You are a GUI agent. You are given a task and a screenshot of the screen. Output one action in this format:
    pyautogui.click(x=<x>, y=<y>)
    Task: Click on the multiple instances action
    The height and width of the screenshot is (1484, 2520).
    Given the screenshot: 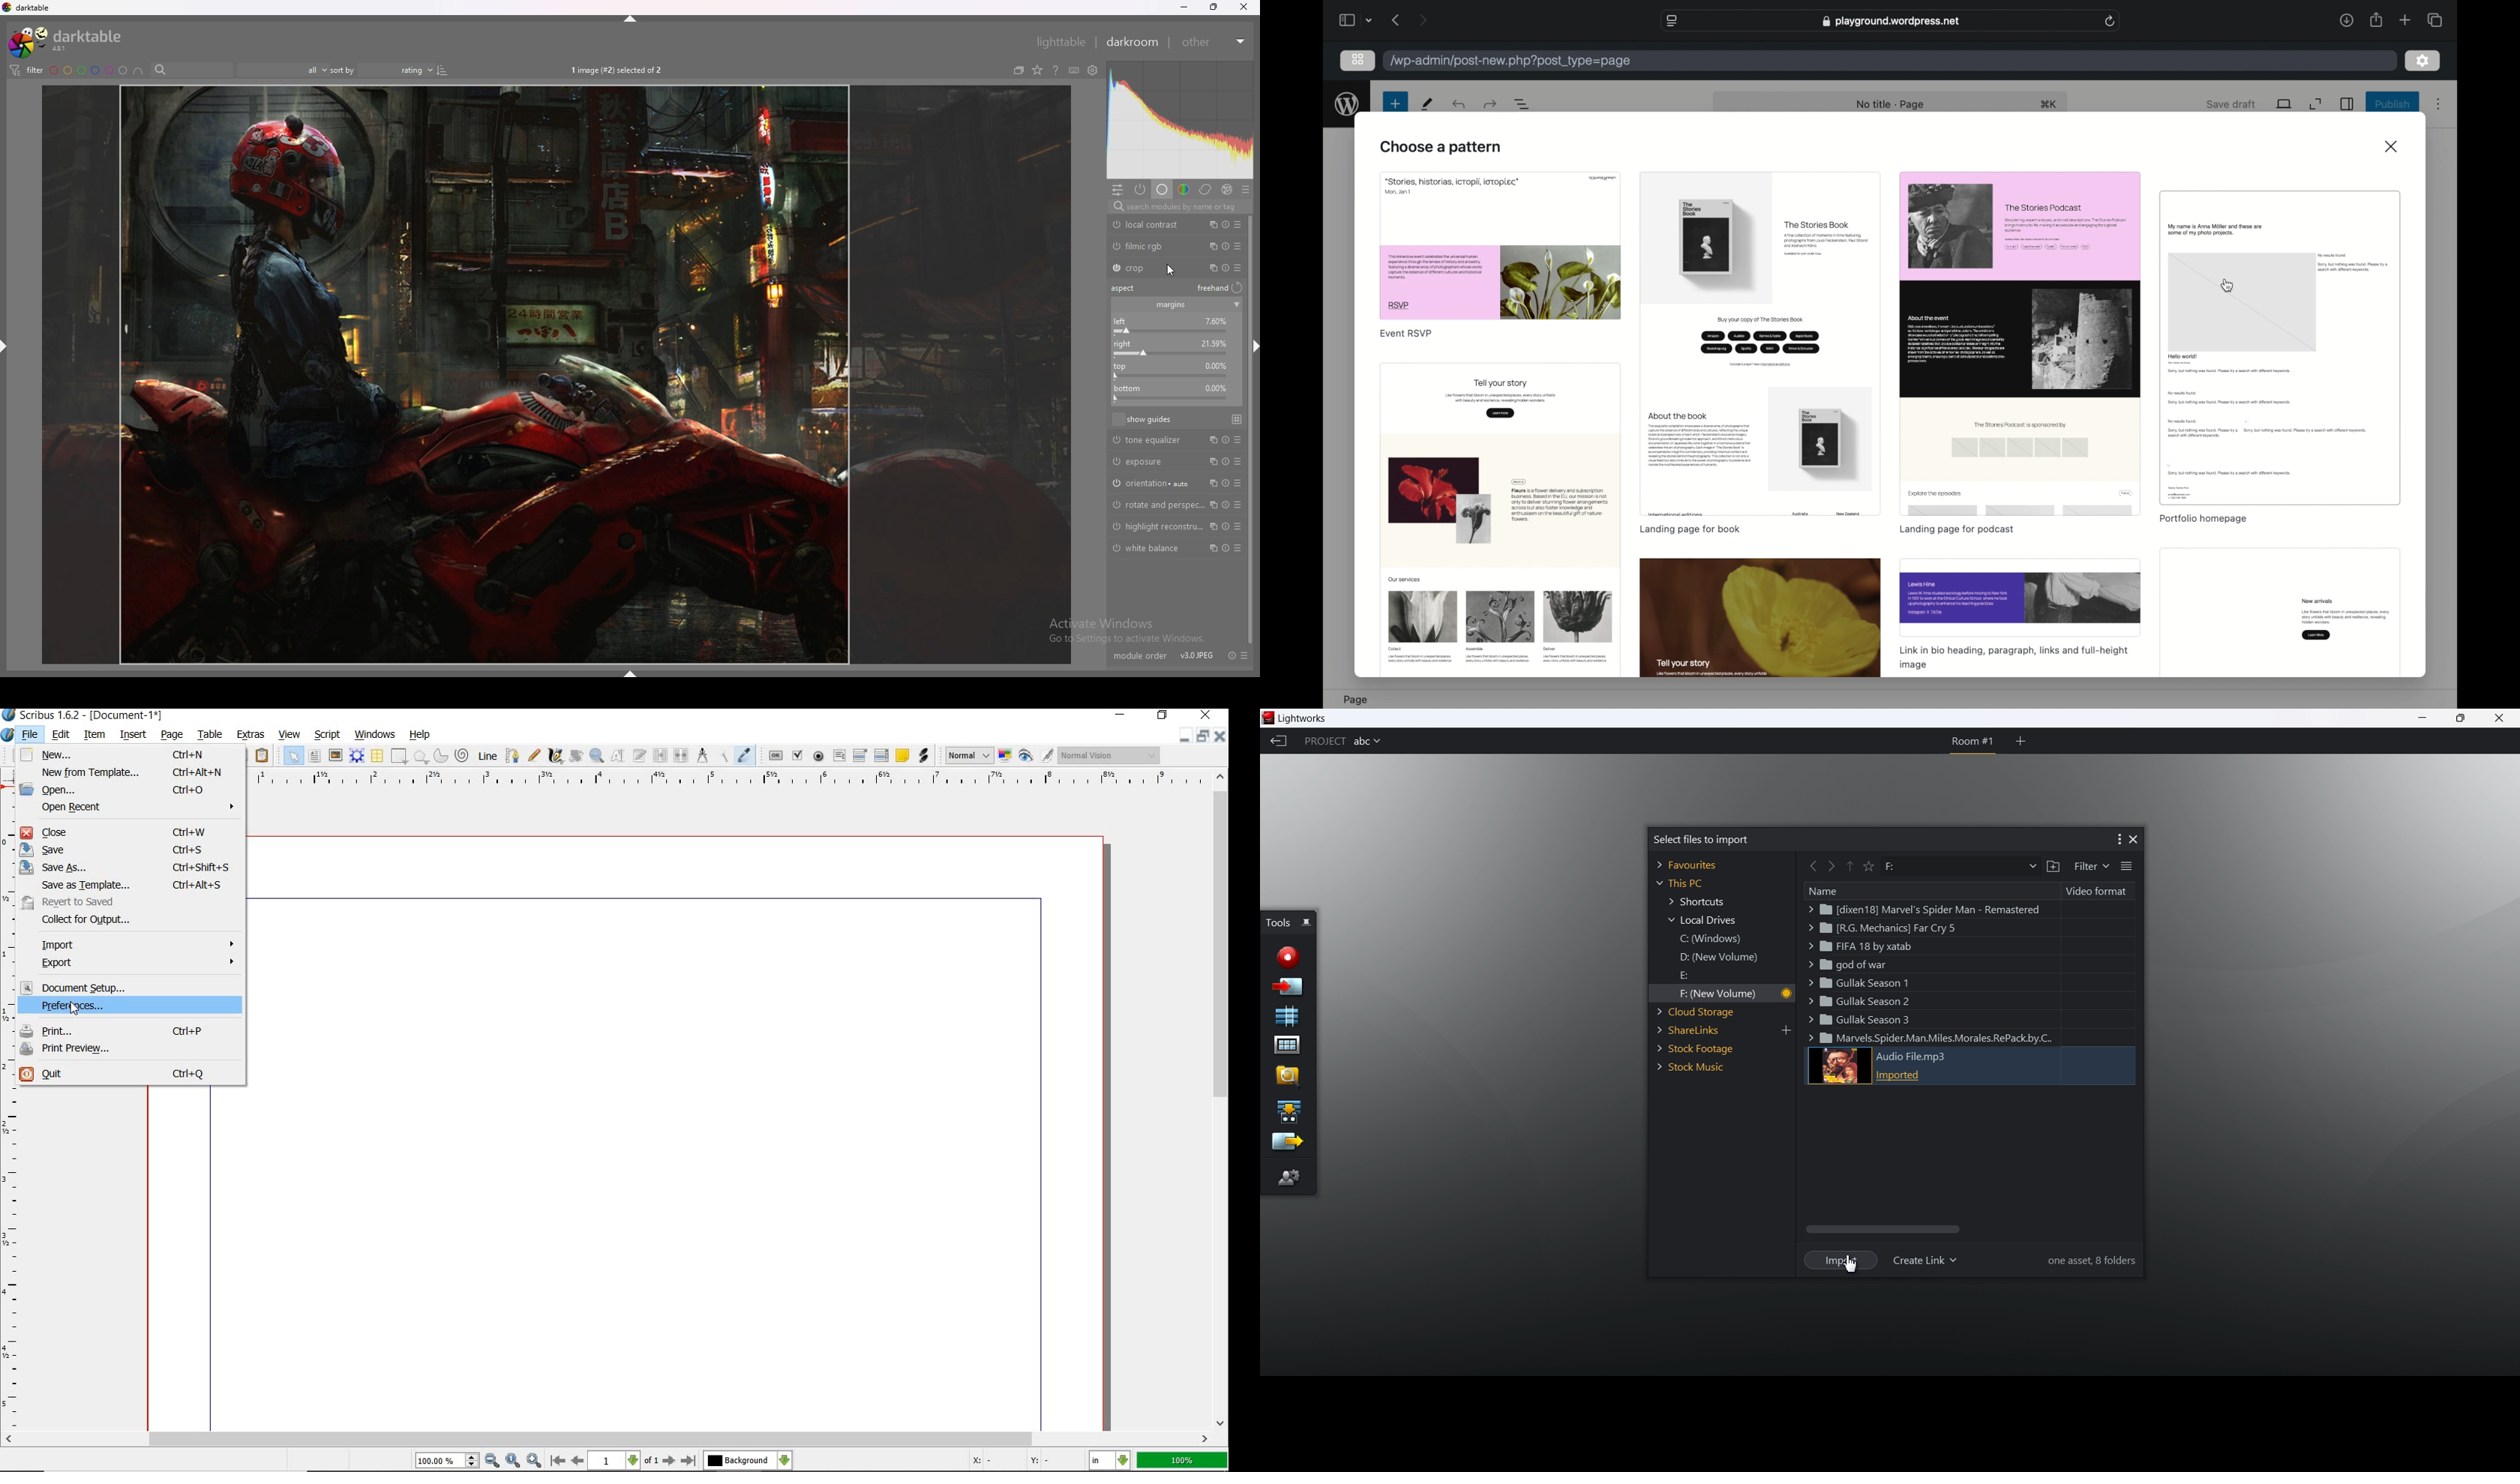 What is the action you would take?
    pyautogui.click(x=1209, y=267)
    